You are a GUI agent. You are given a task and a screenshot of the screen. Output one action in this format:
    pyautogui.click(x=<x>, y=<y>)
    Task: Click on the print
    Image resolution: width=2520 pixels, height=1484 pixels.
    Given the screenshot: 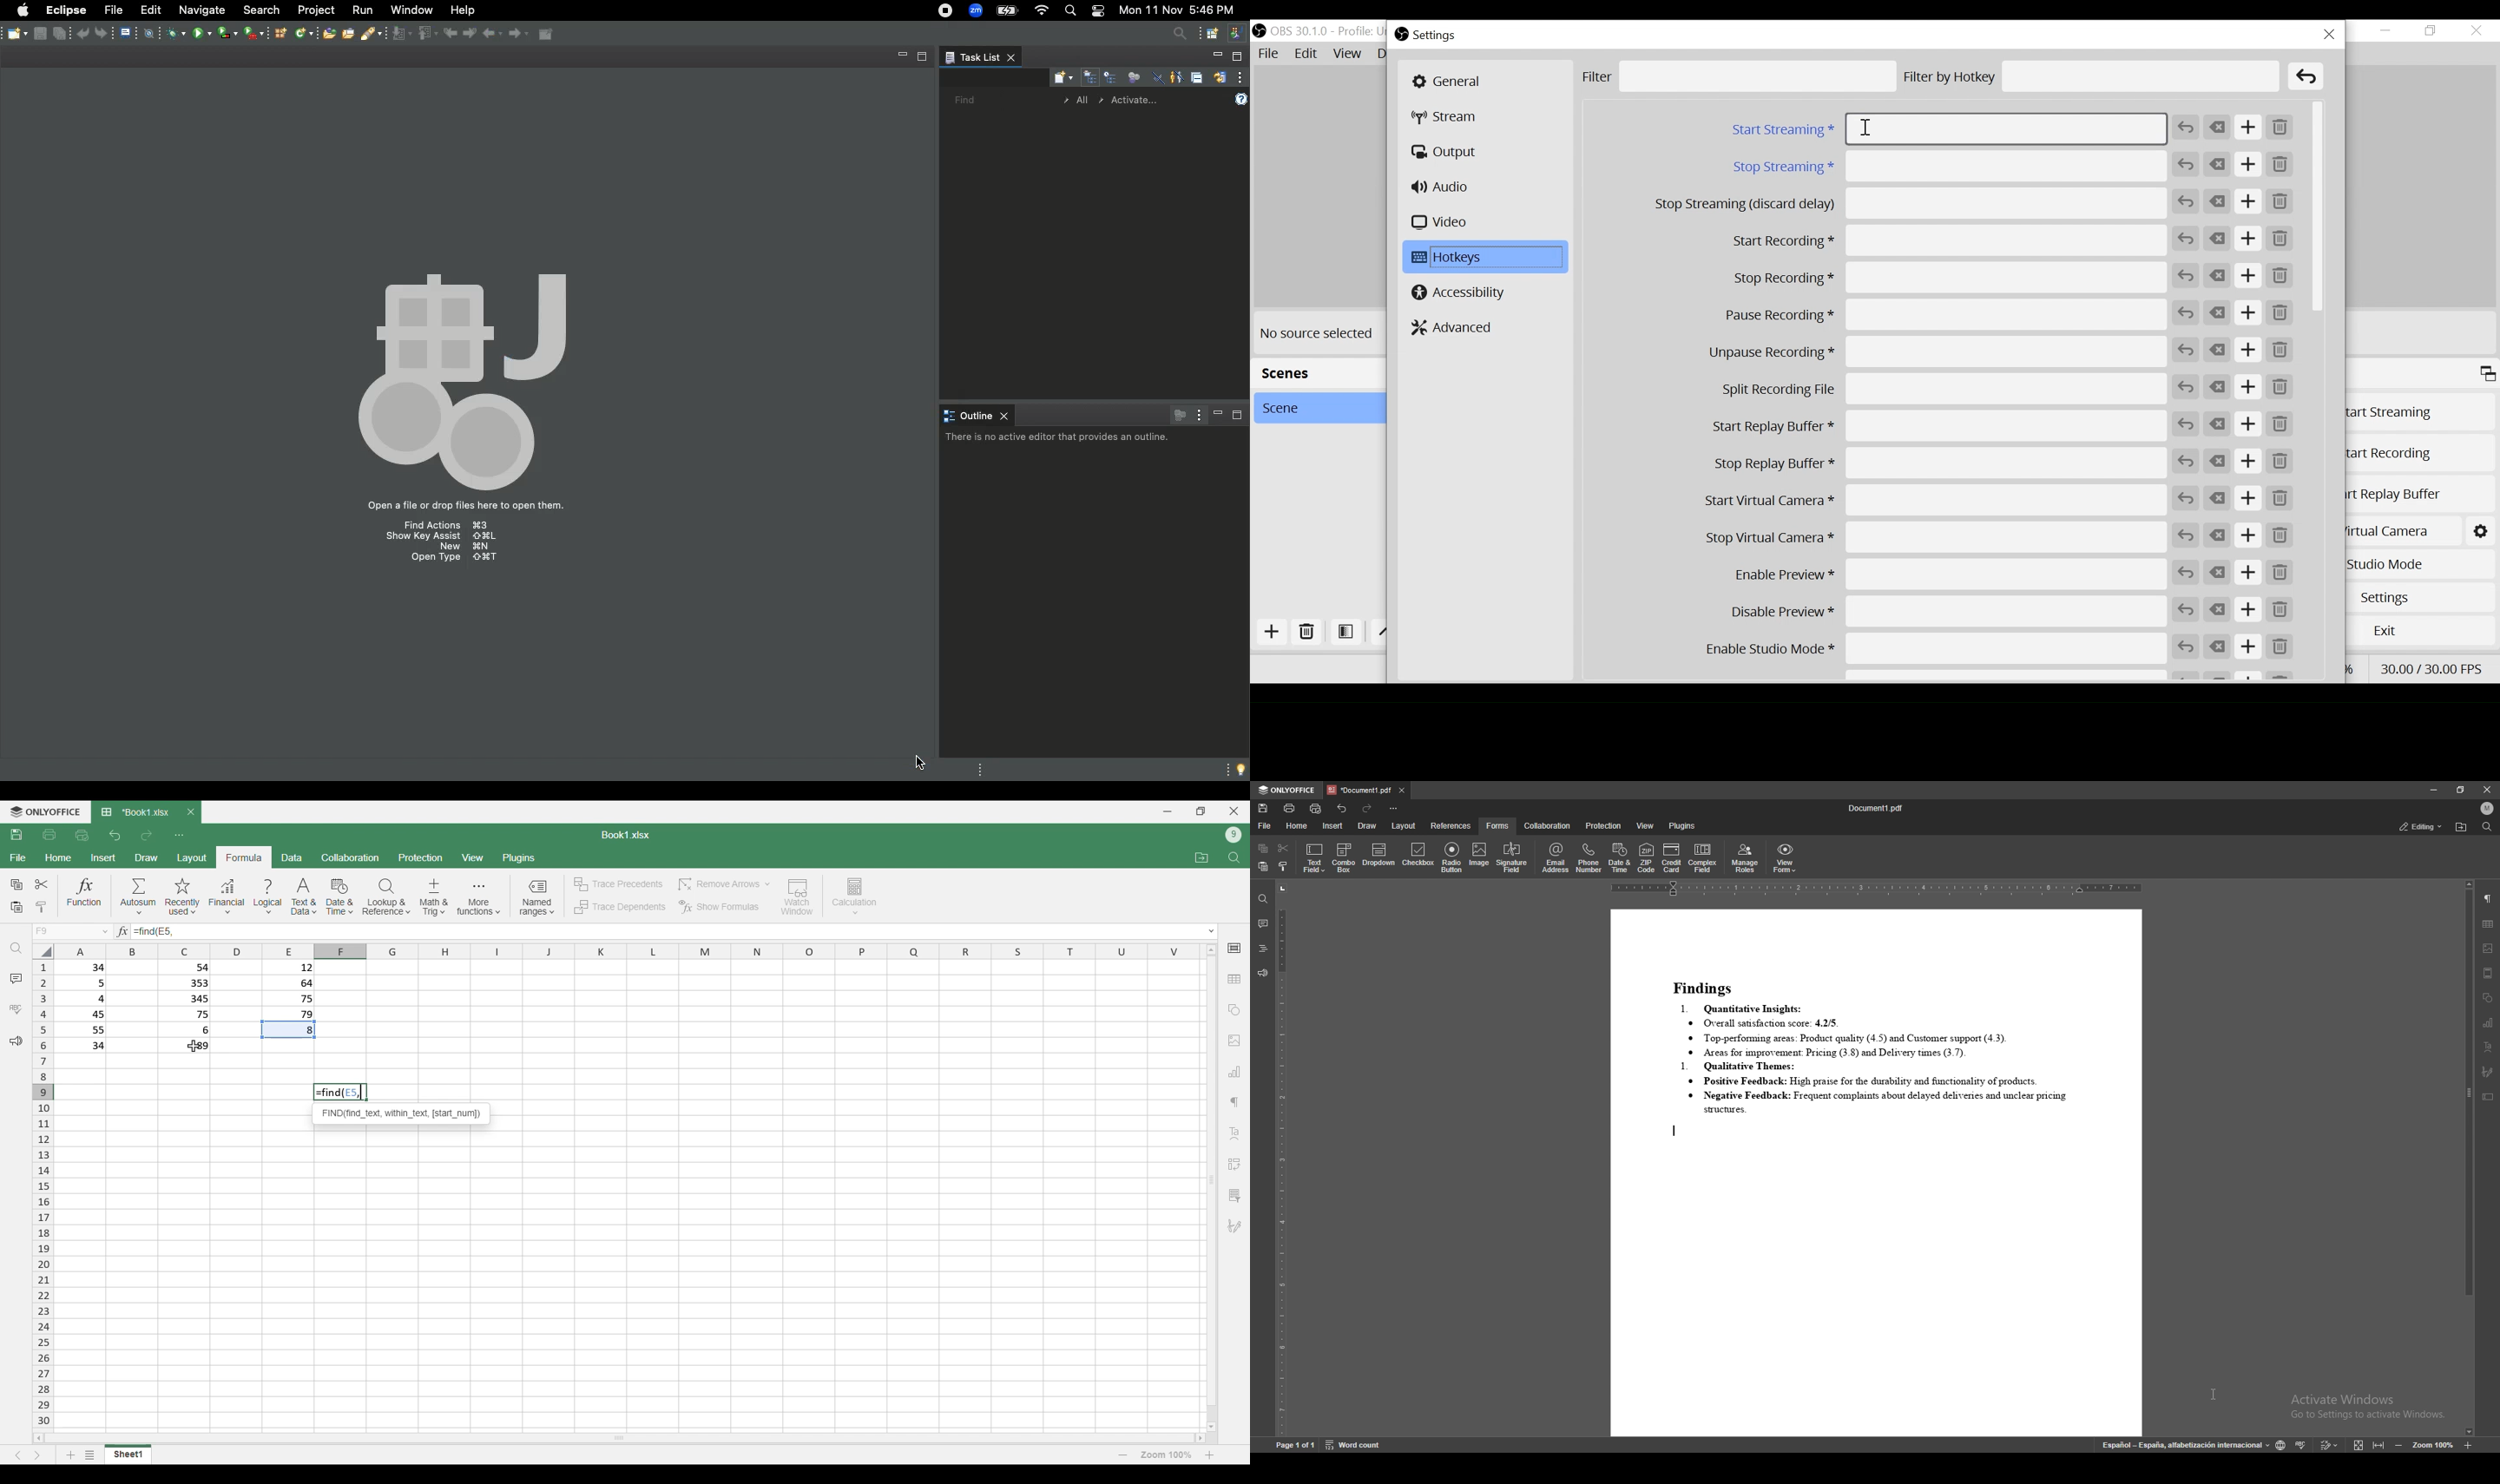 What is the action you would take?
    pyautogui.click(x=1290, y=808)
    